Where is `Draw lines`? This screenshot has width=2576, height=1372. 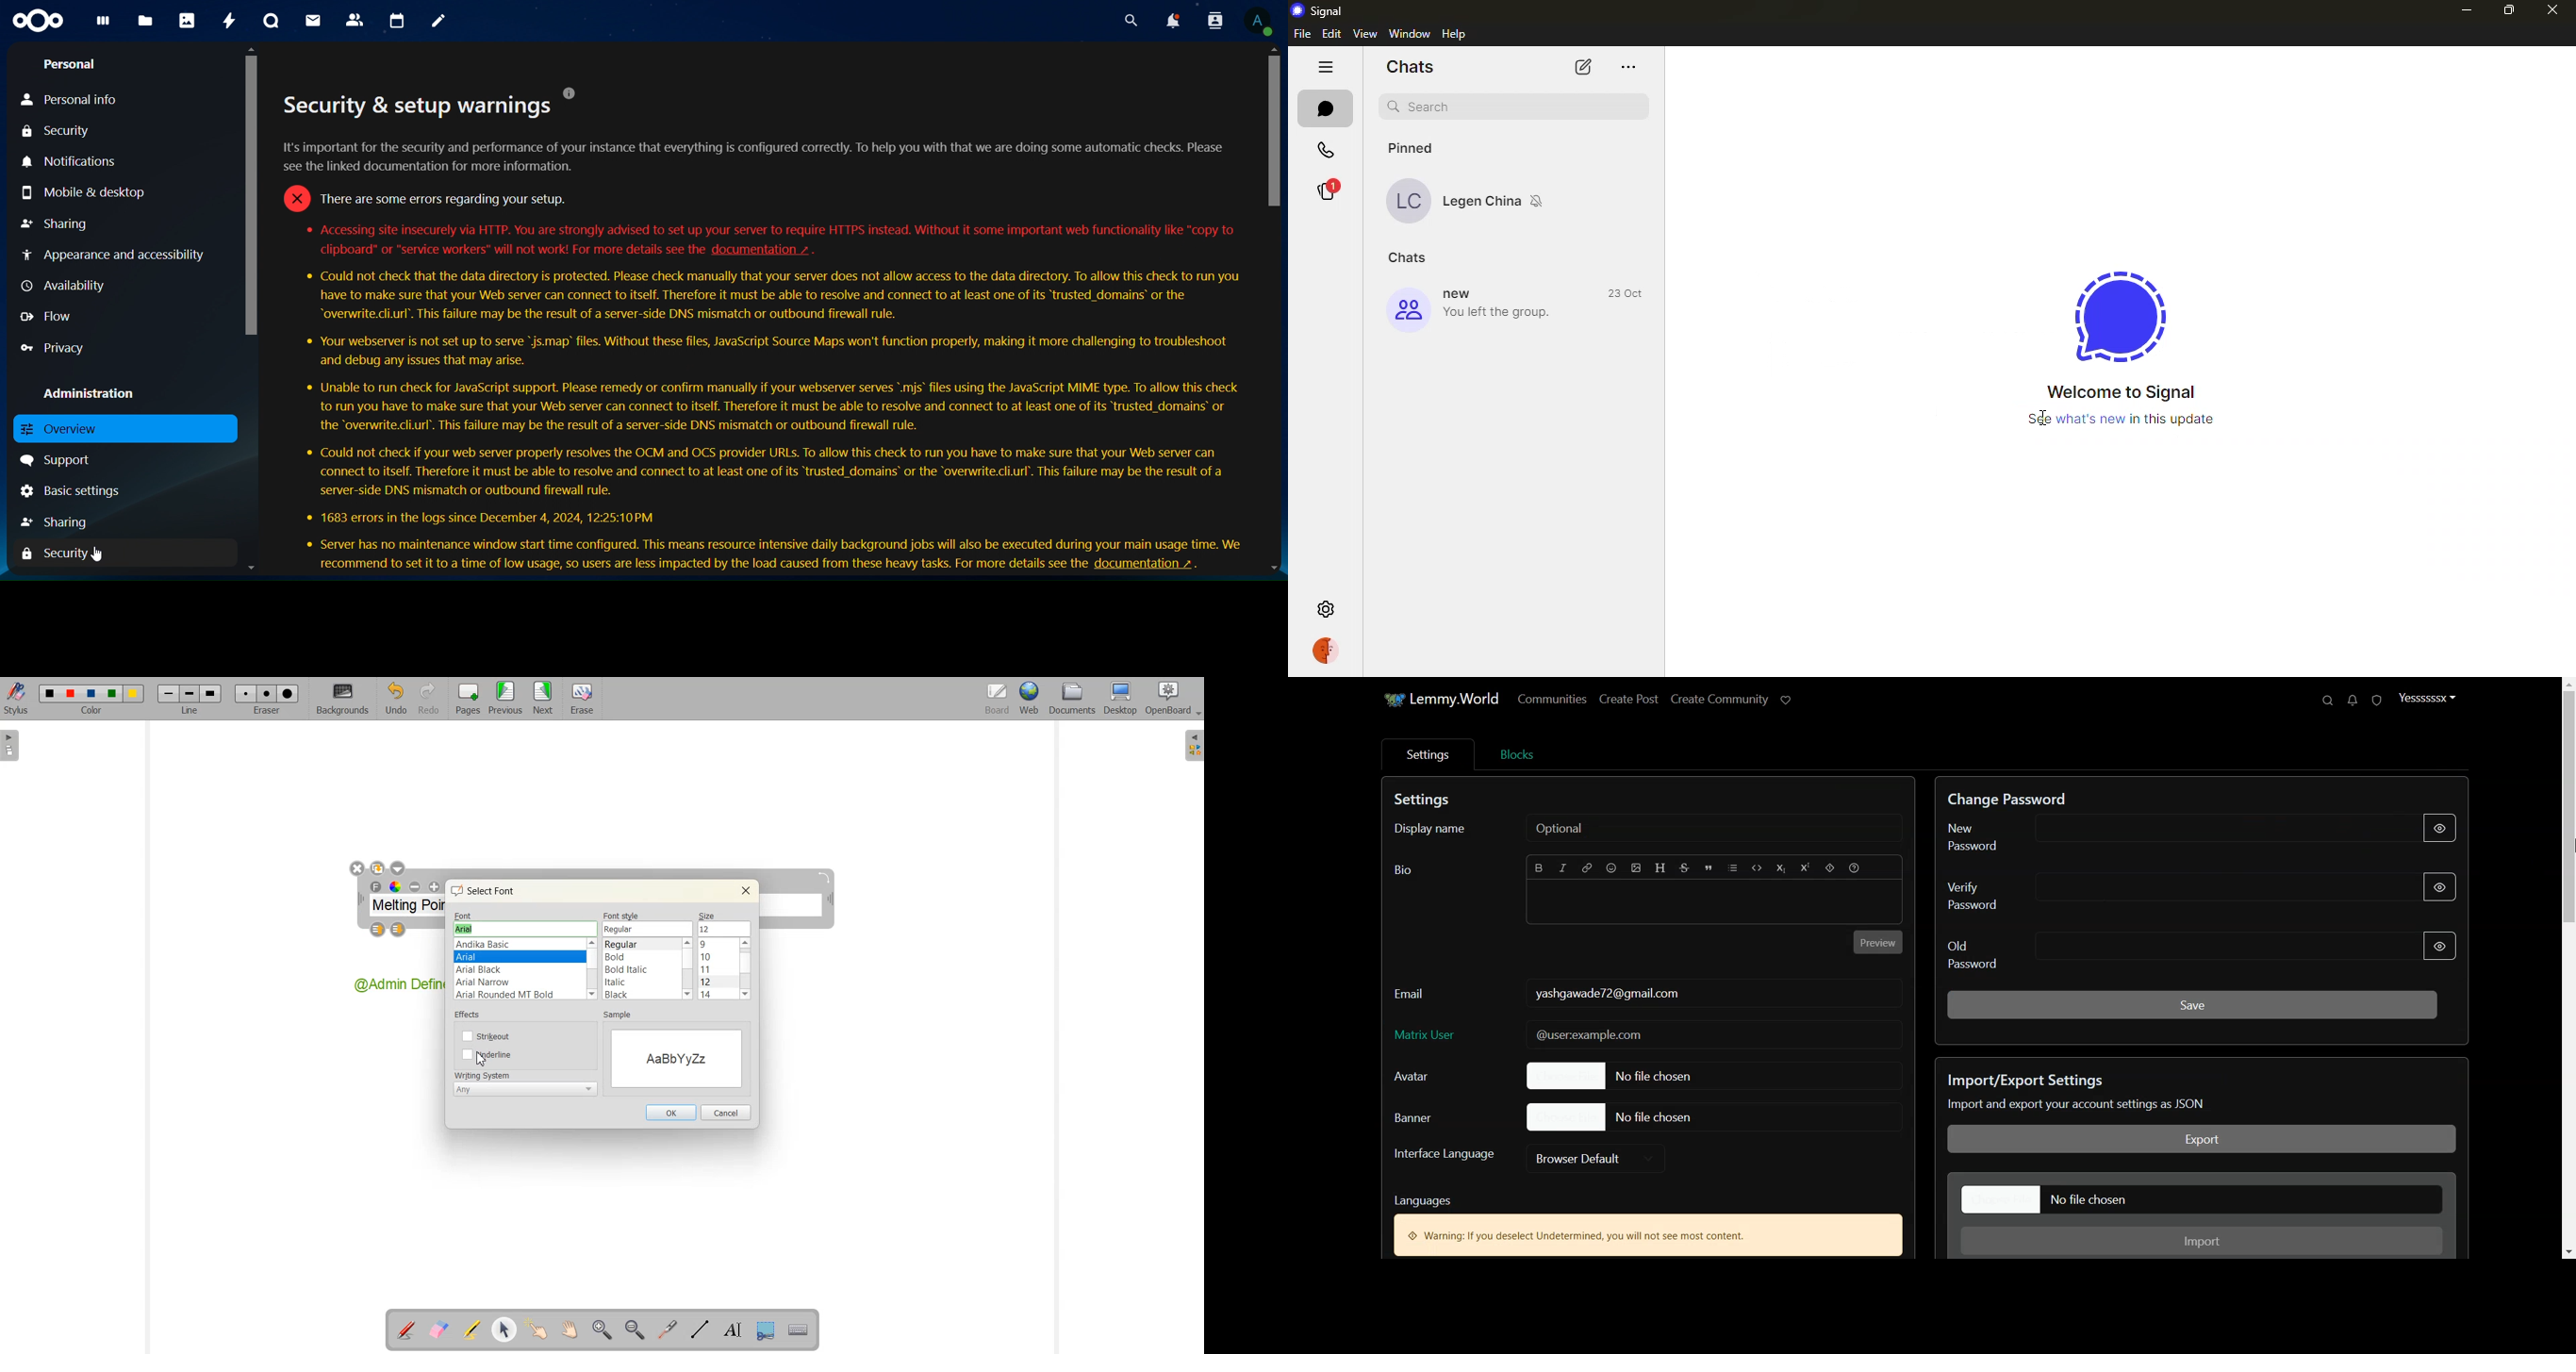 Draw lines is located at coordinates (700, 1330).